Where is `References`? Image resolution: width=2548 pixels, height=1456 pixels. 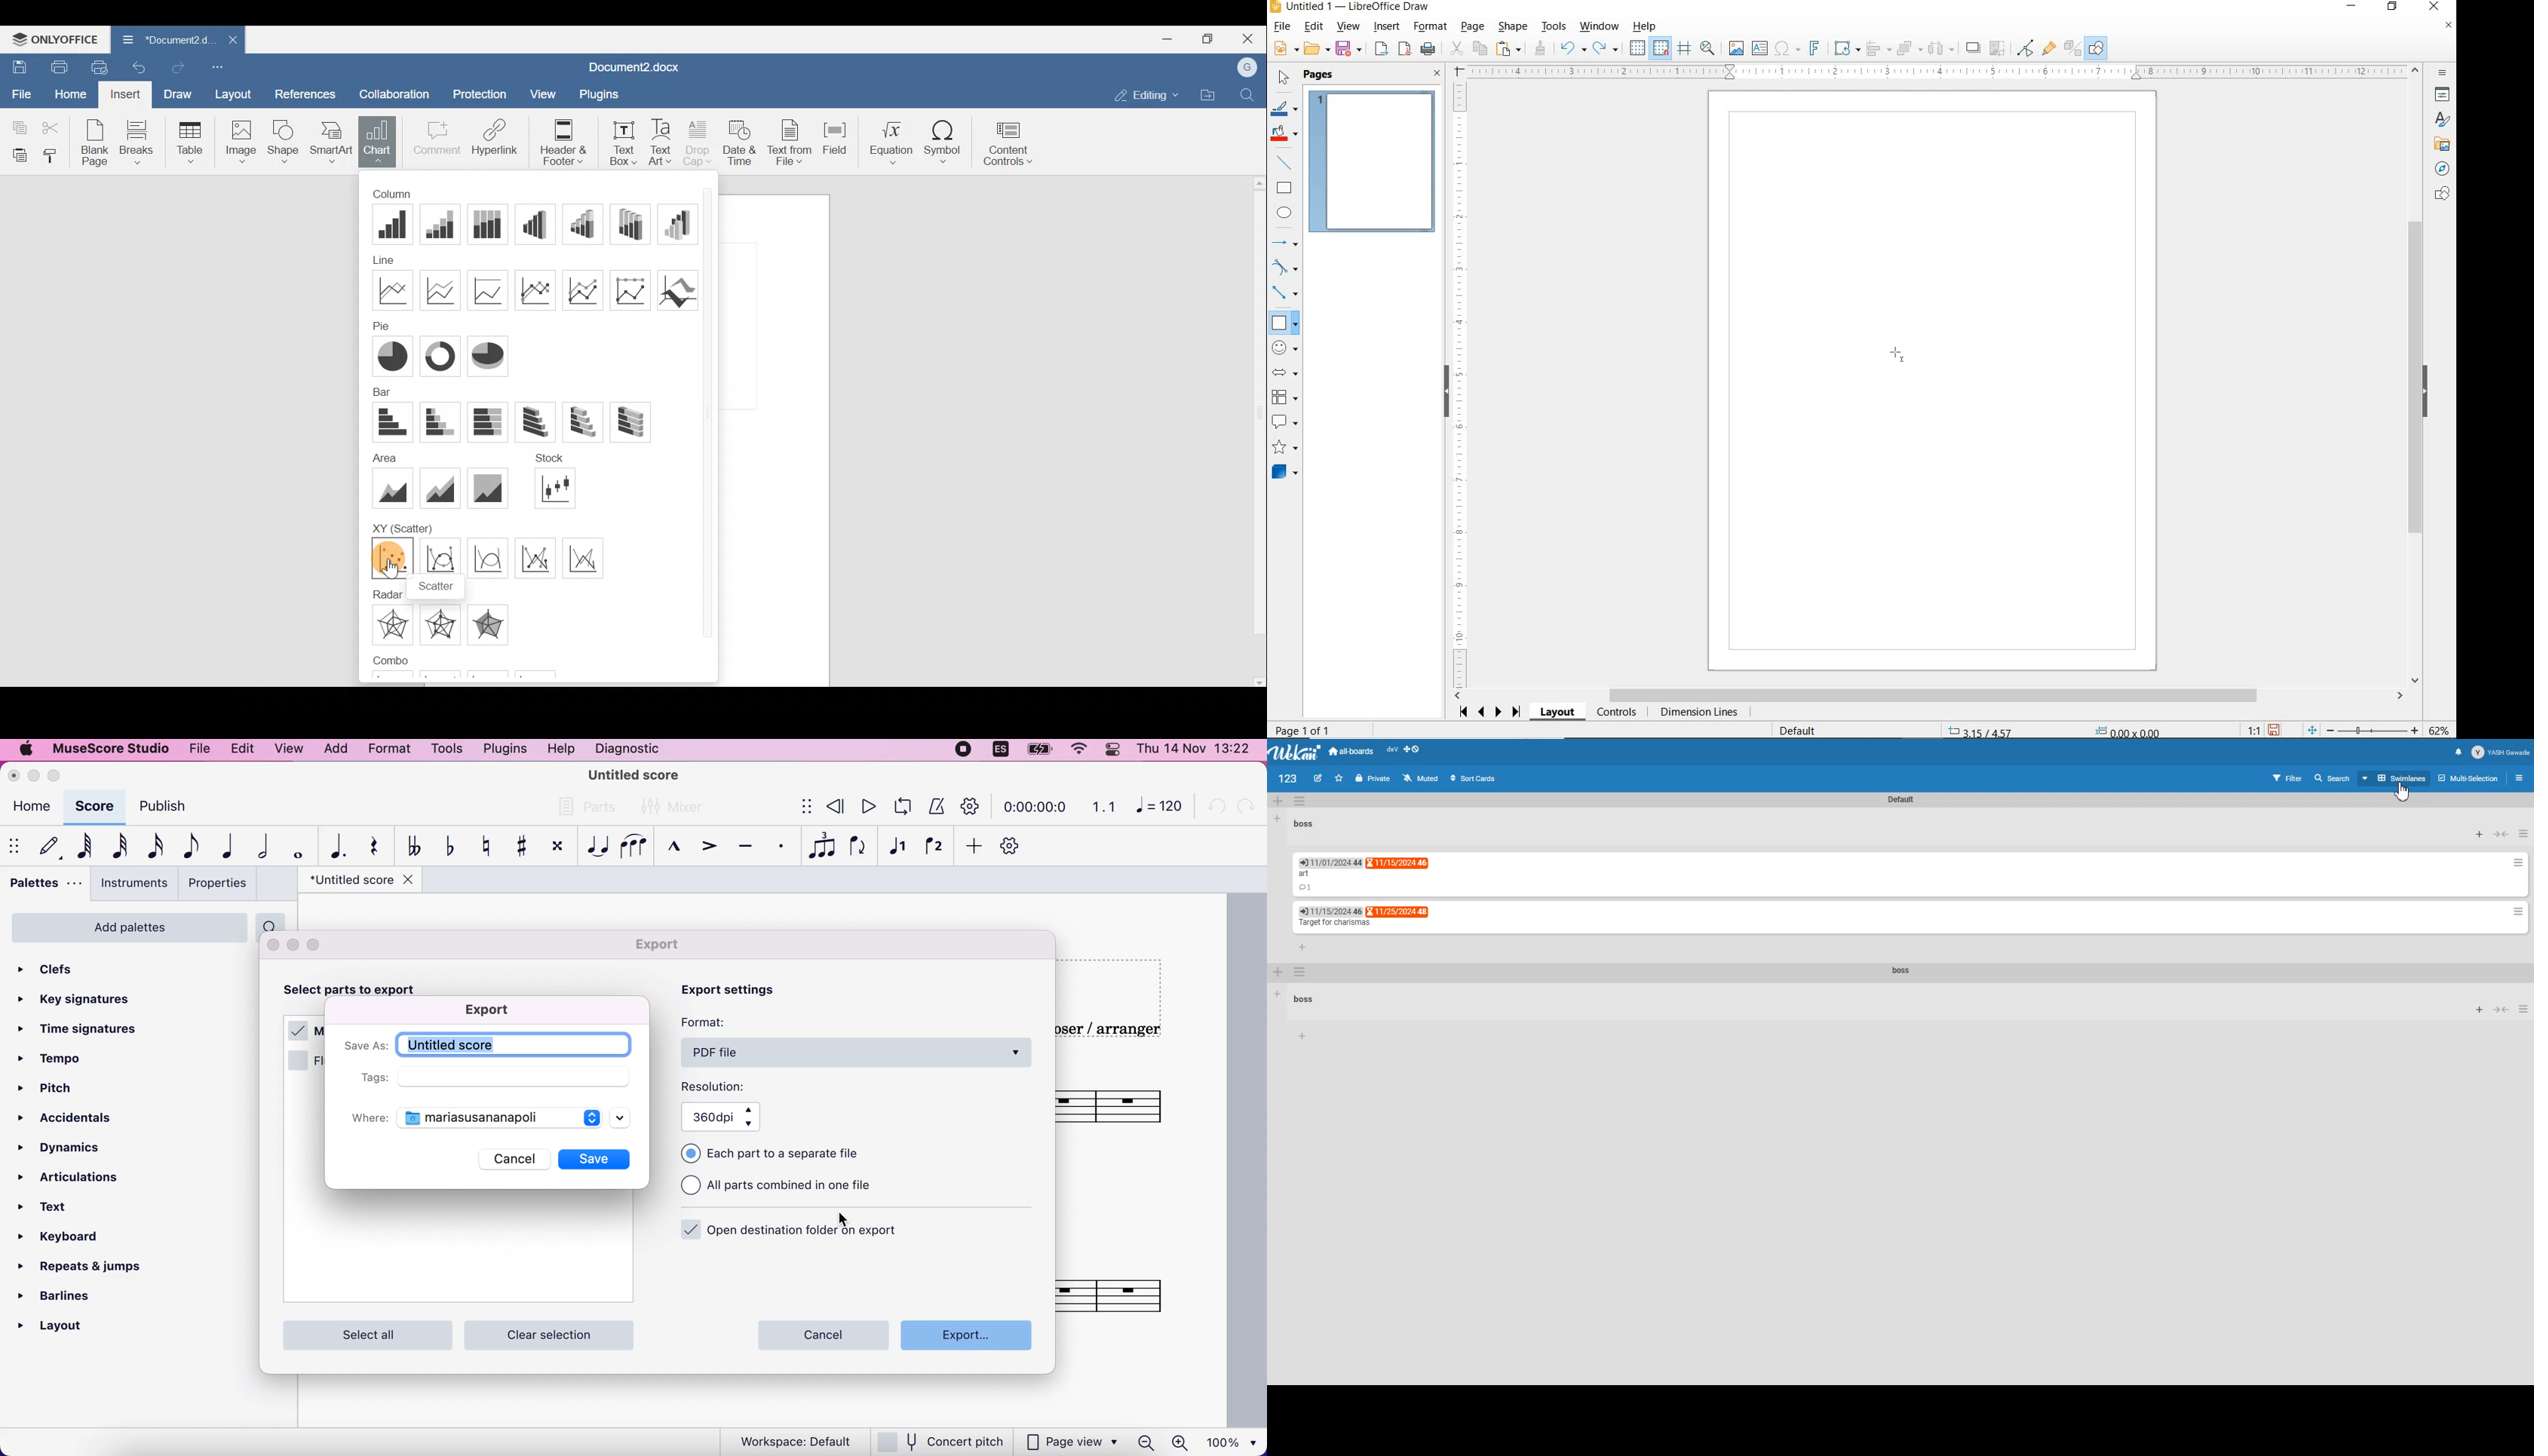 References is located at coordinates (306, 90).